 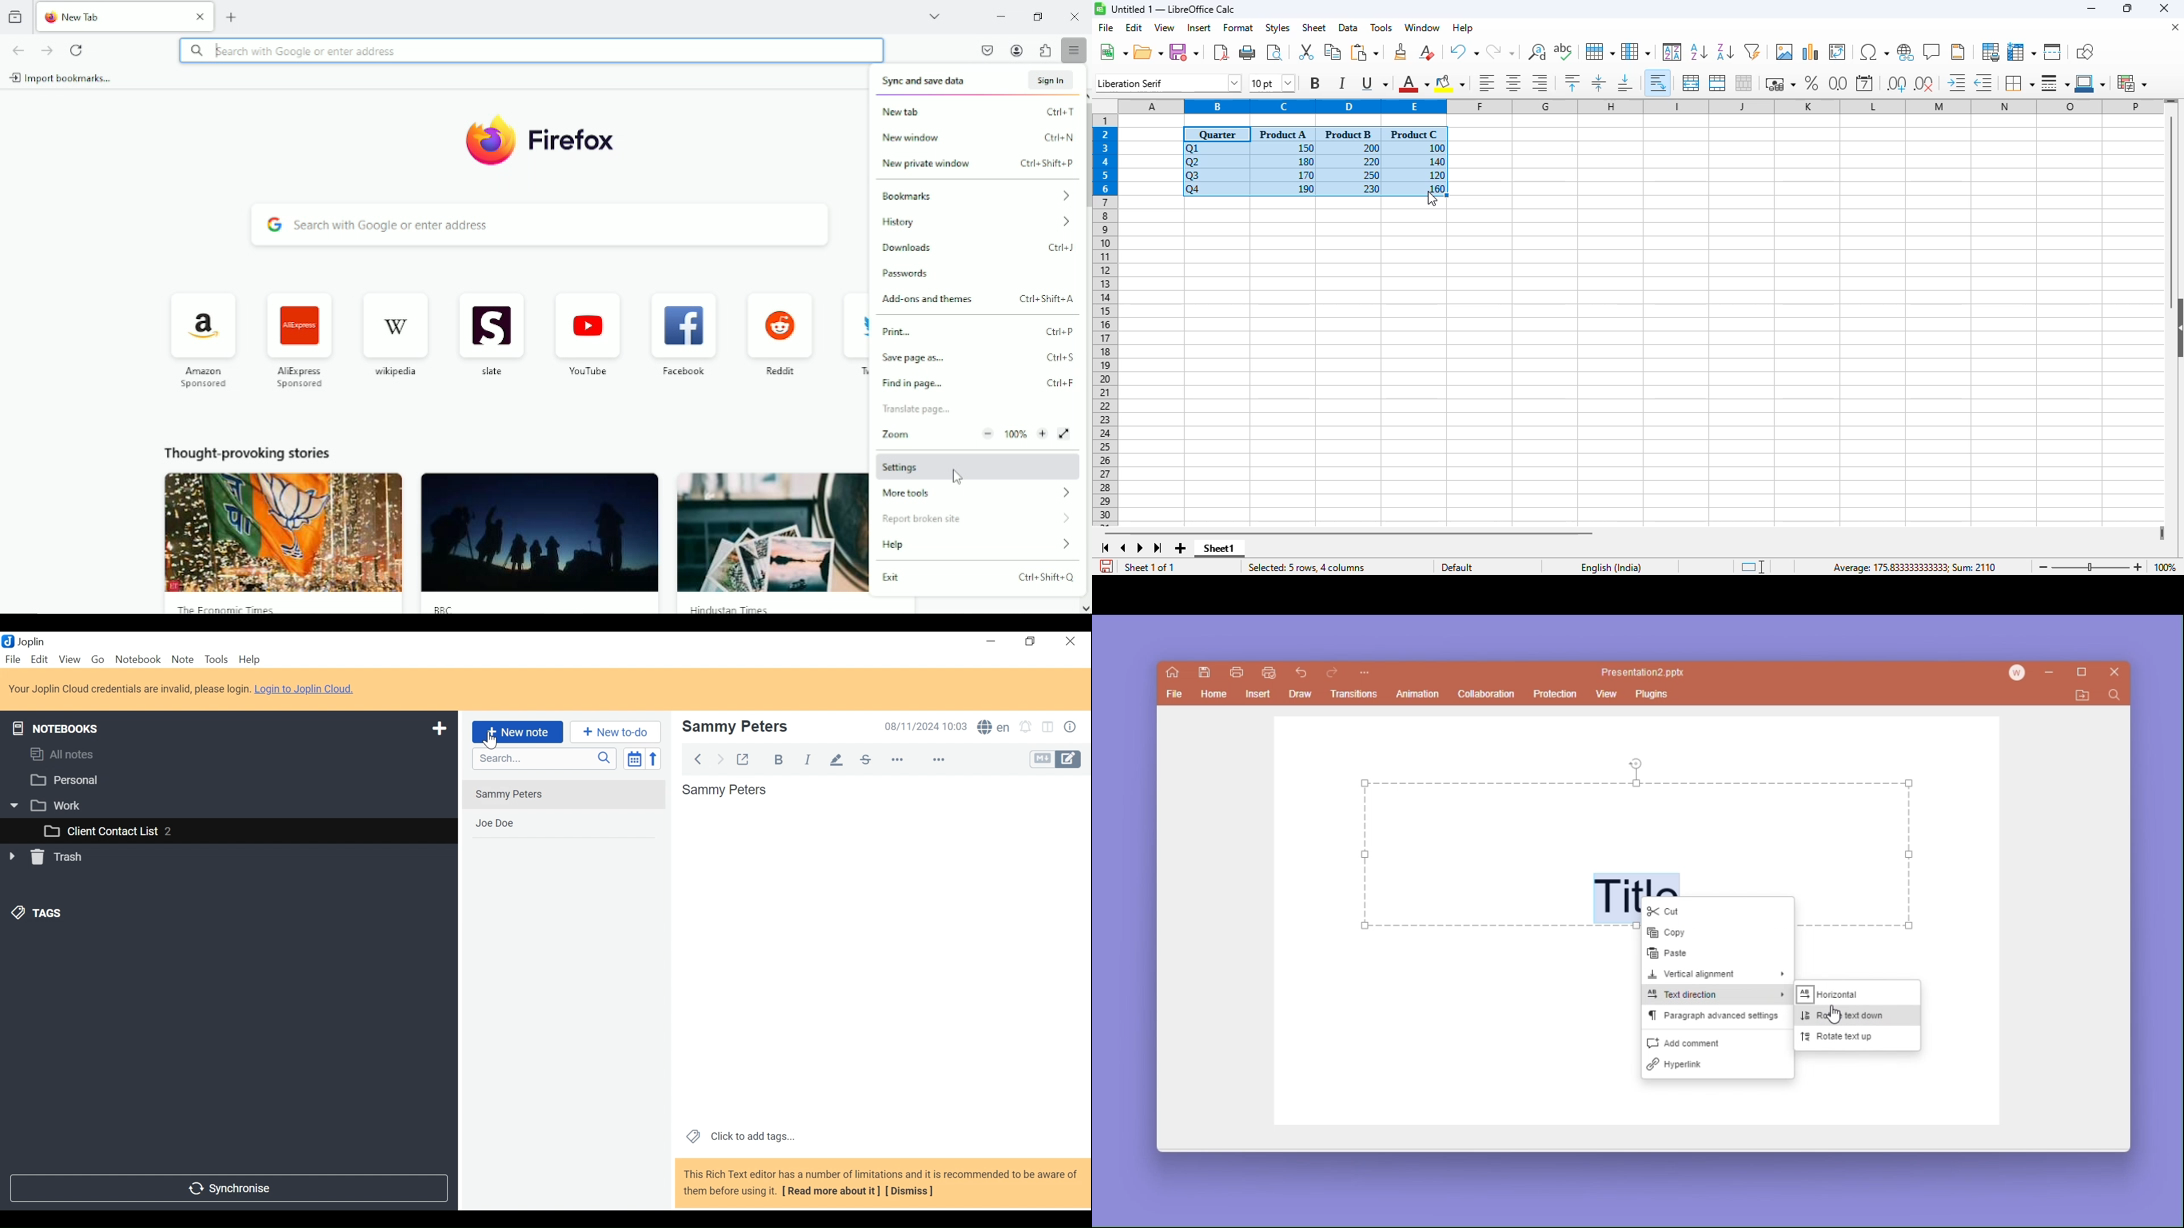 I want to click on cursor, so click(x=1835, y=1015).